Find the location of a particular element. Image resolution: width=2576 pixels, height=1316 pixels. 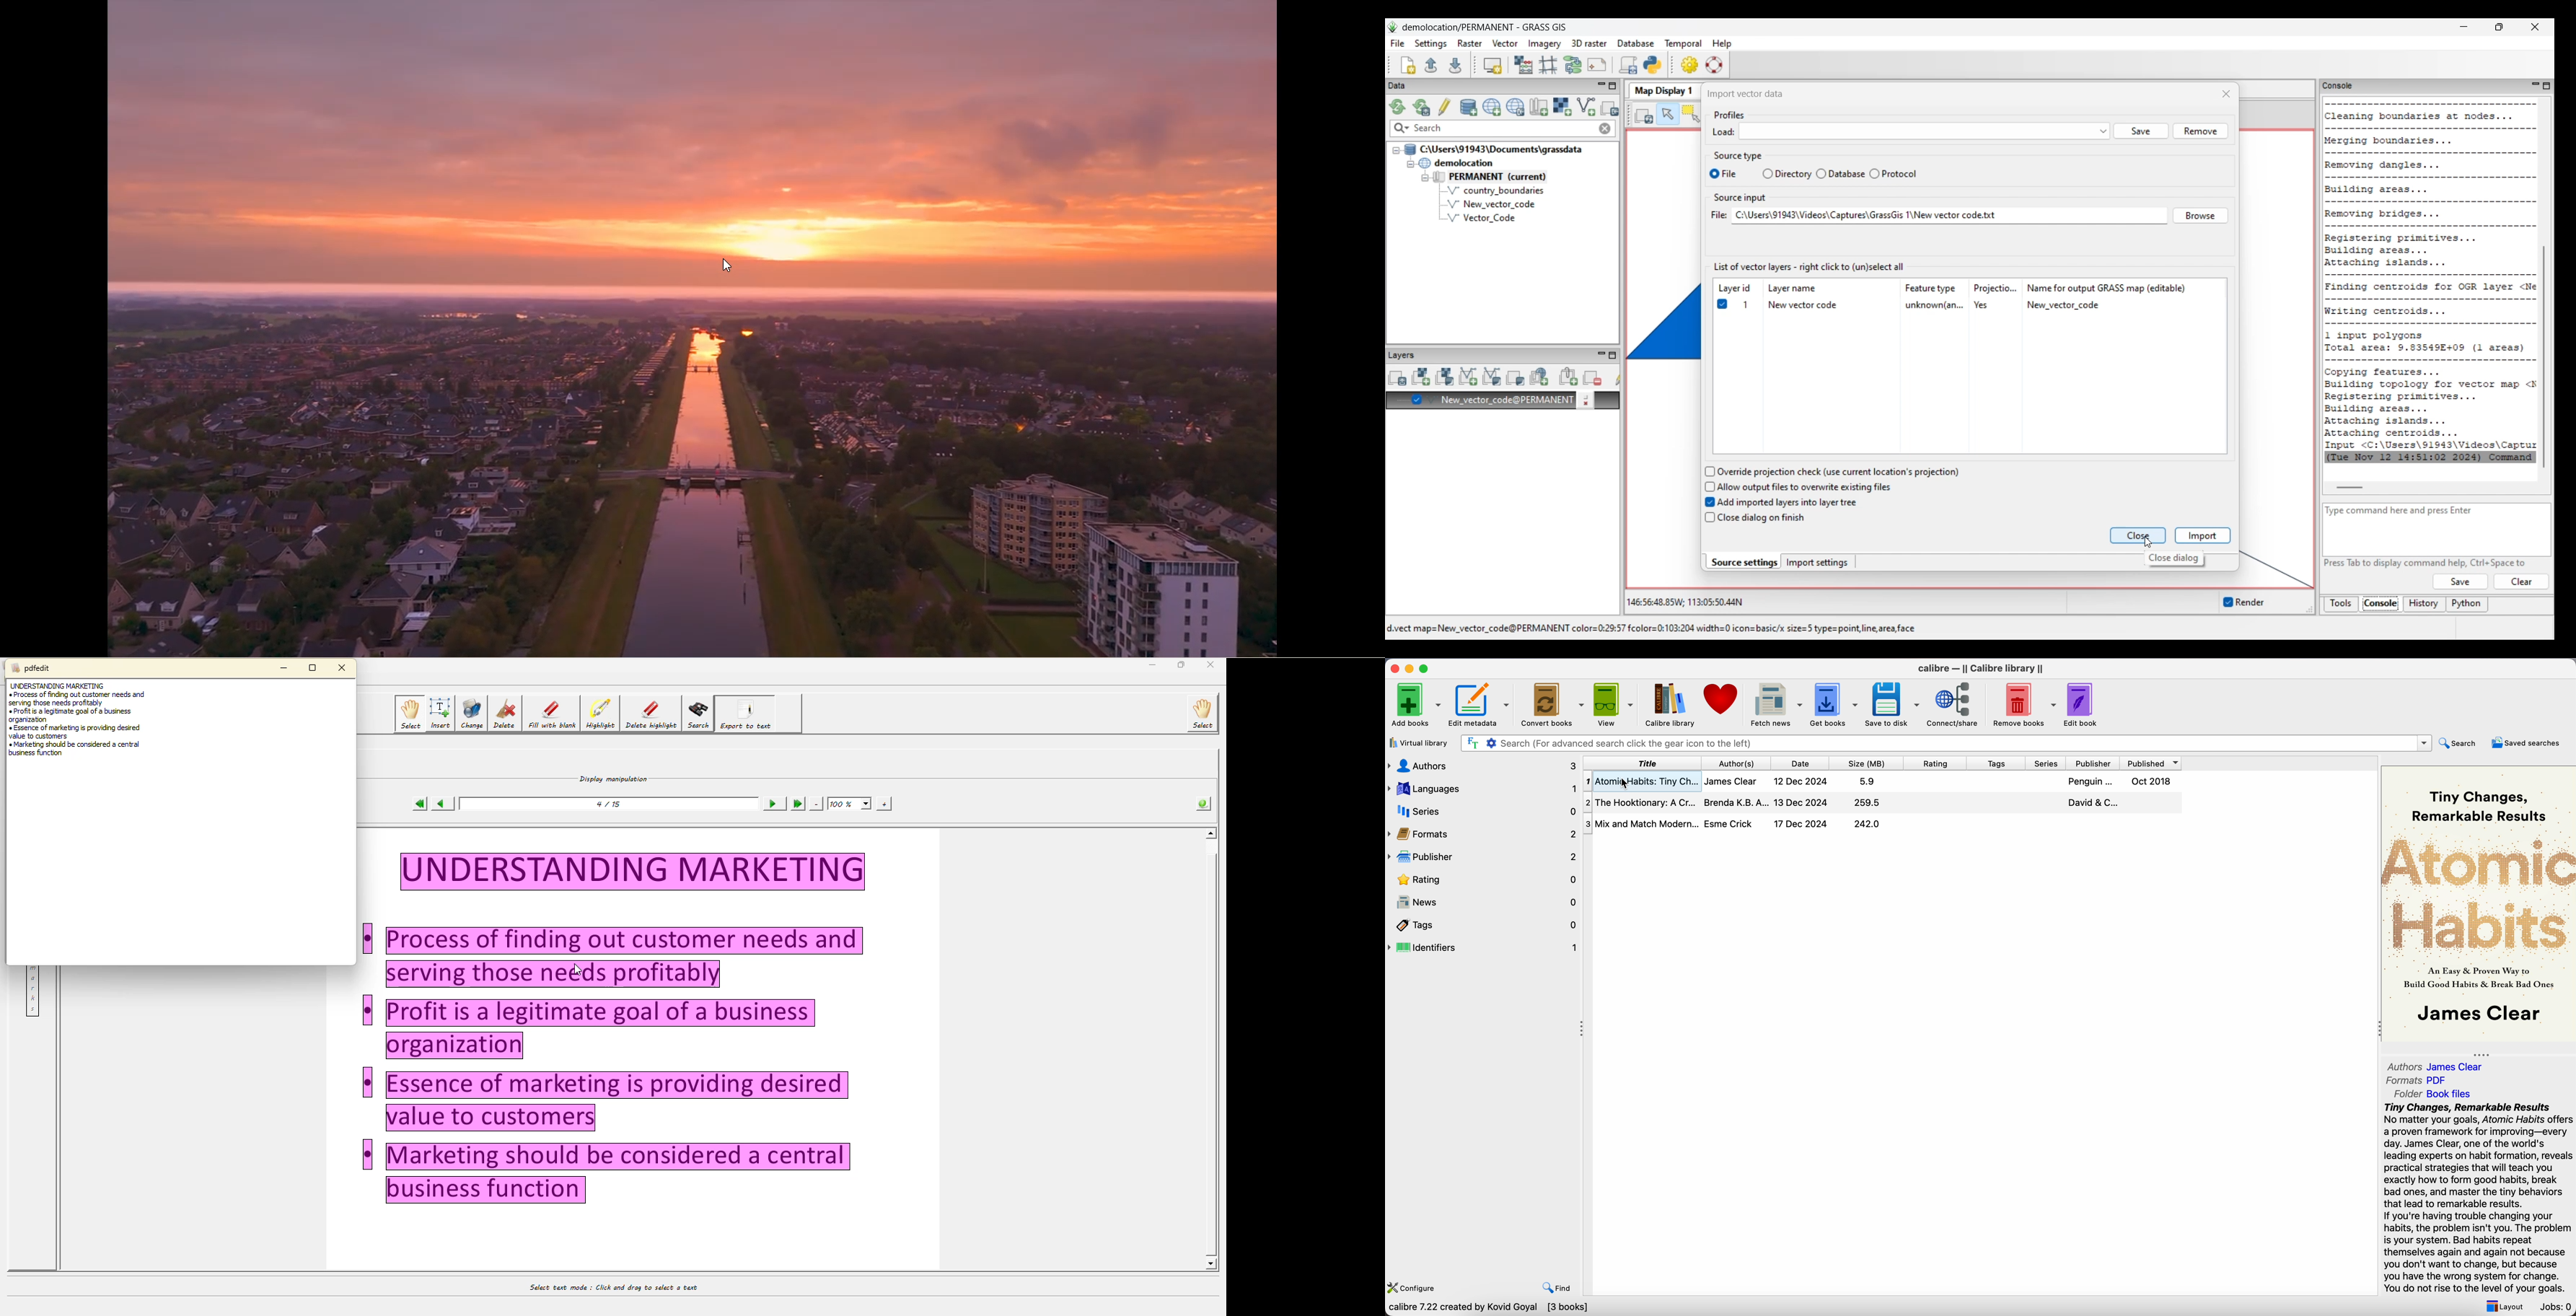

Folder Book files is located at coordinates (2435, 1094).